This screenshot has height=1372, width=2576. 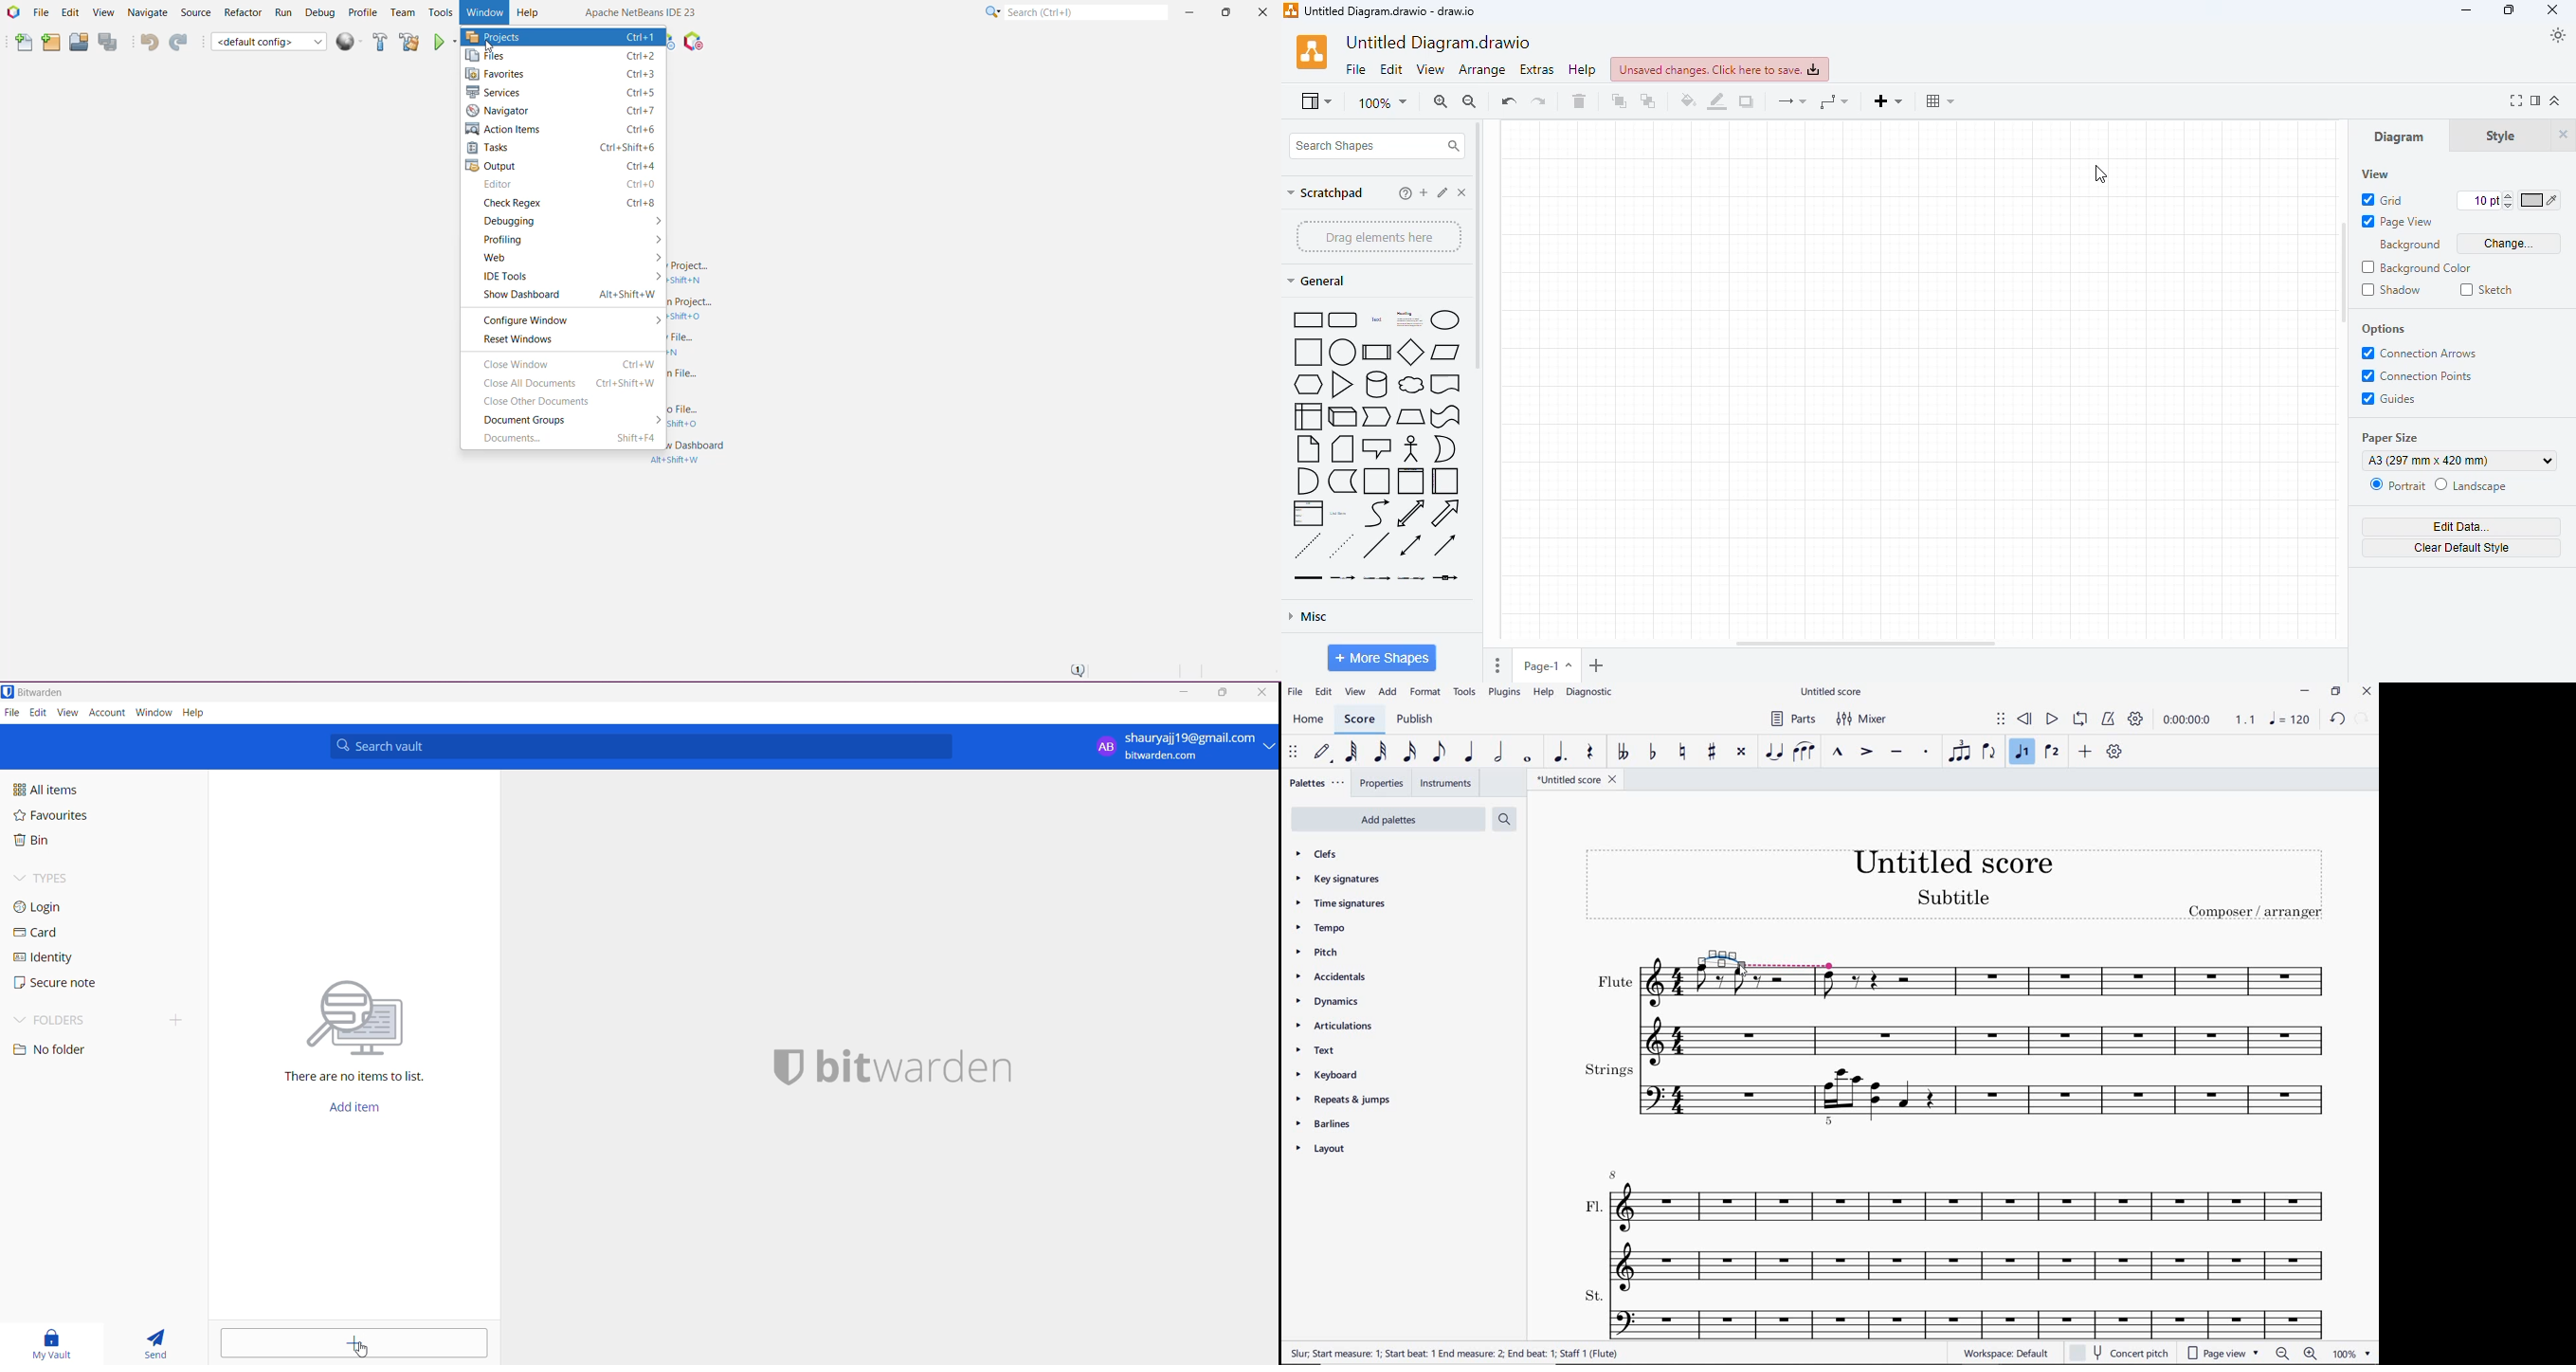 What do you see at coordinates (1325, 1002) in the screenshot?
I see `dynamics` at bounding box center [1325, 1002].